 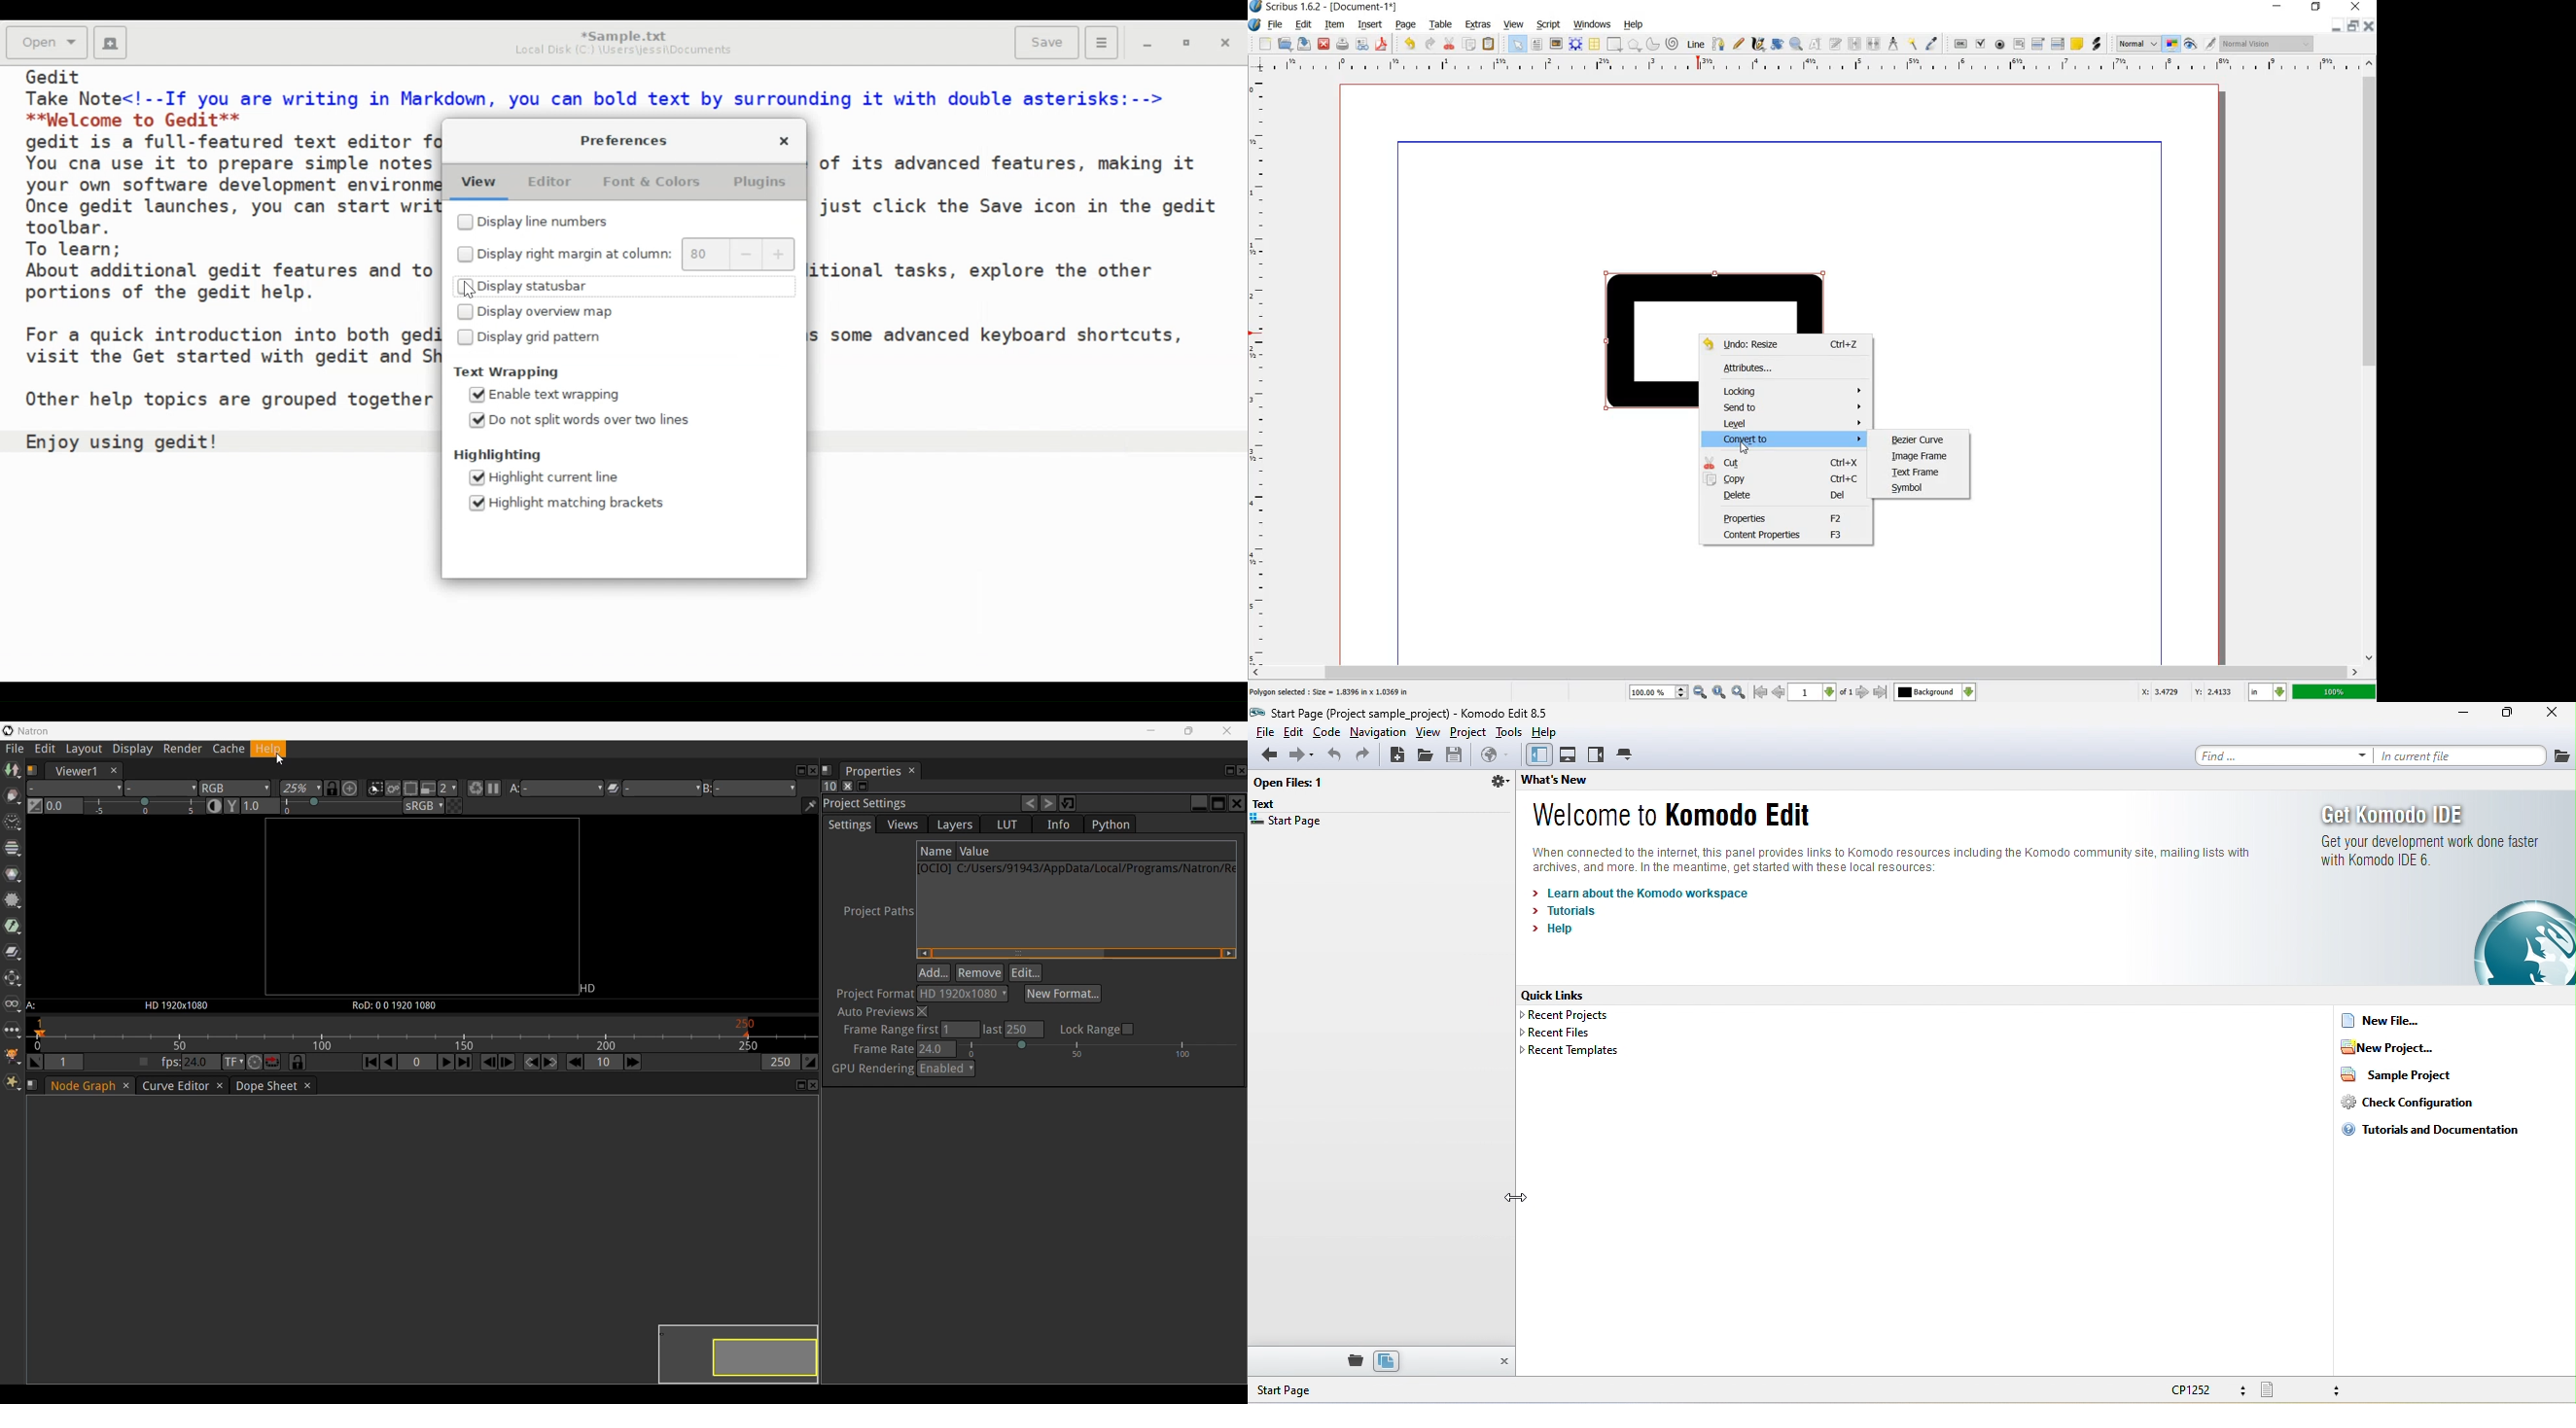 I want to click on Location of current file, so click(x=1096, y=868).